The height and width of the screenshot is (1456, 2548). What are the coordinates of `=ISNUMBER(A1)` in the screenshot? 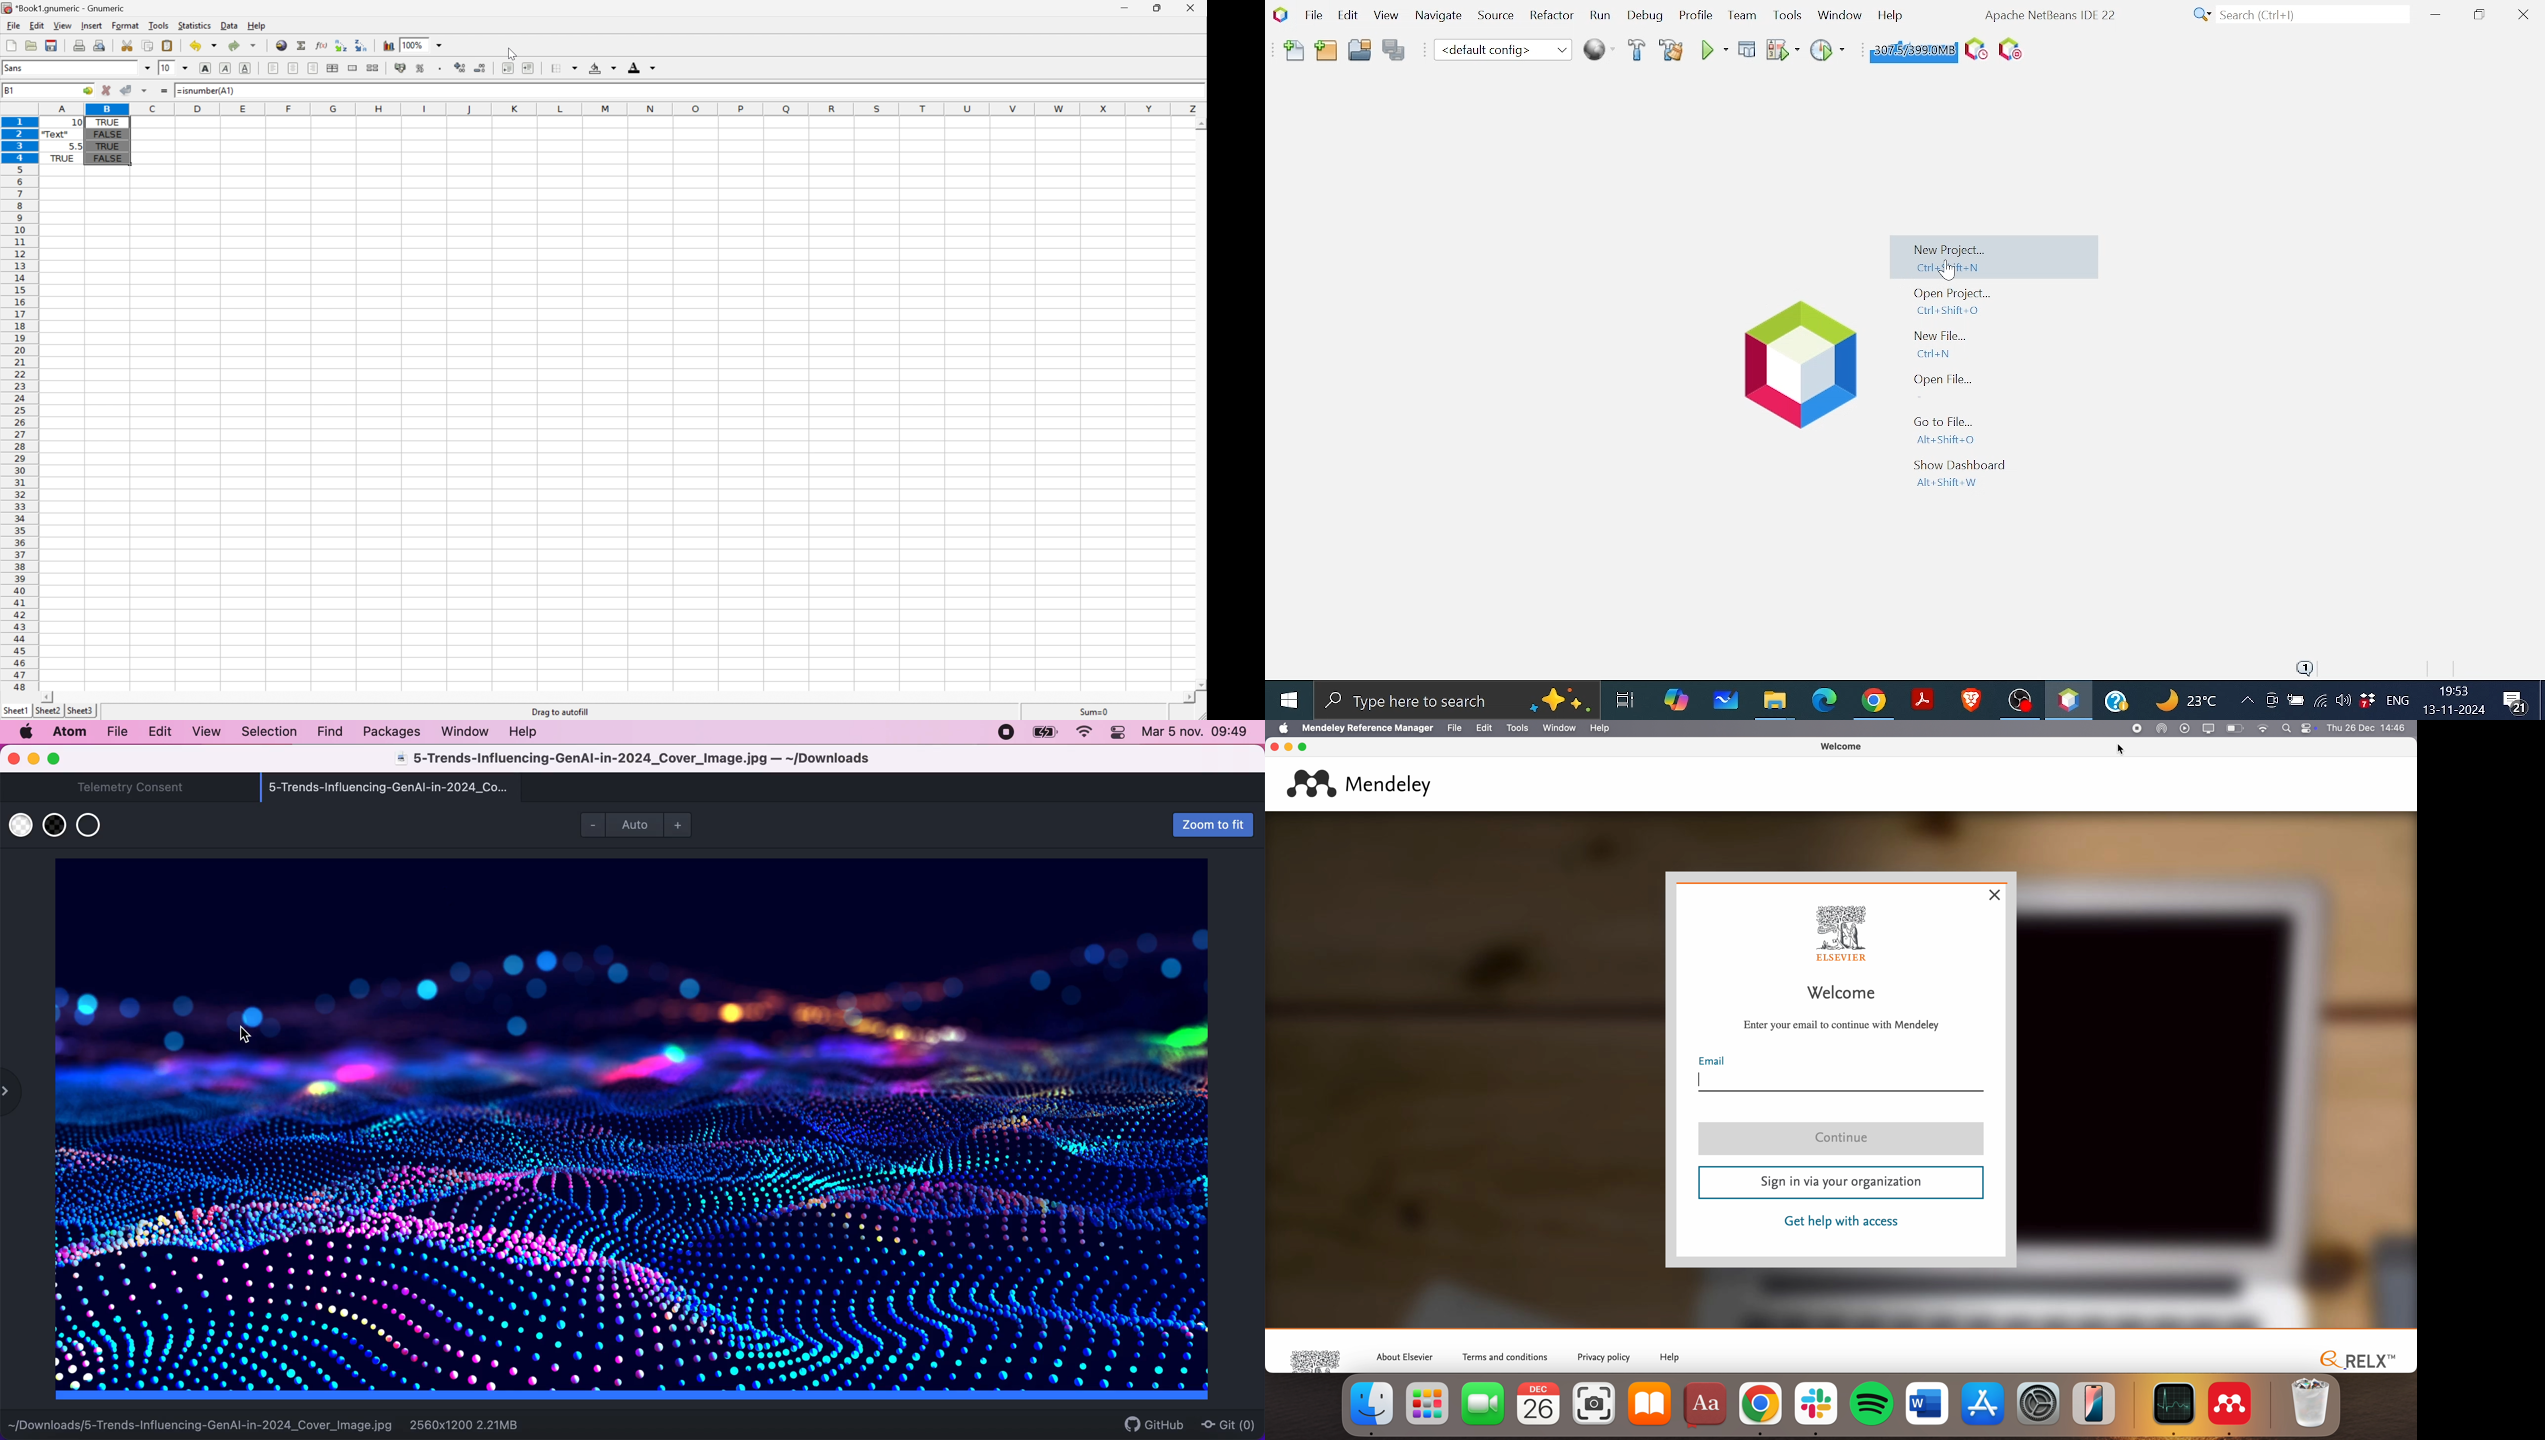 It's located at (126, 121).